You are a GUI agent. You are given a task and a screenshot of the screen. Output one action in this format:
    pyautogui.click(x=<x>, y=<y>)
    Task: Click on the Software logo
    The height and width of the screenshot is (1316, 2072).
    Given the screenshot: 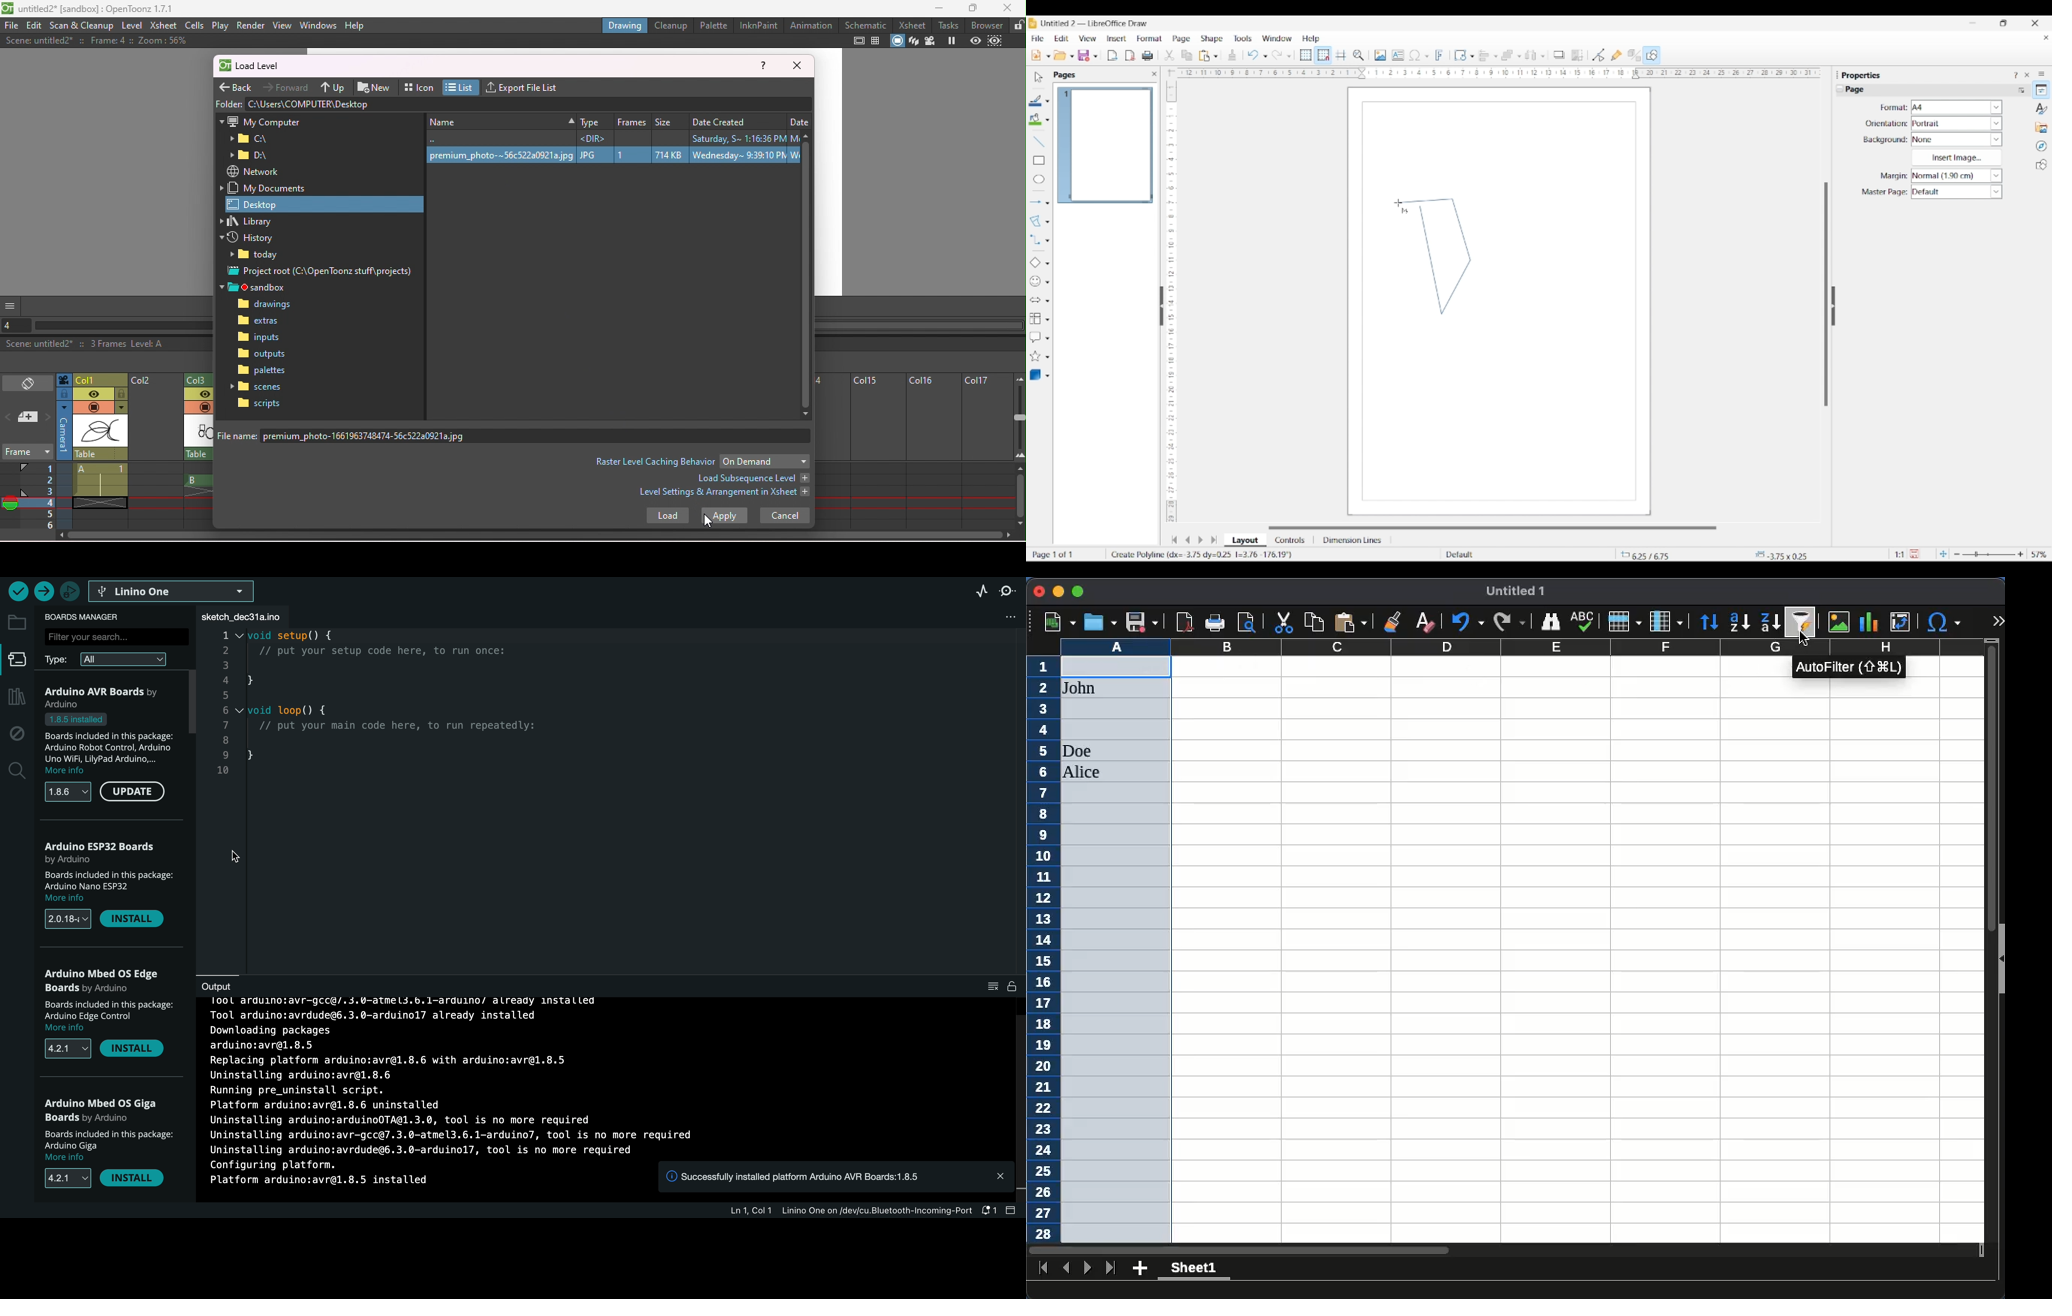 What is the action you would take?
    pyautogui.click(x=1032, y=23)
    